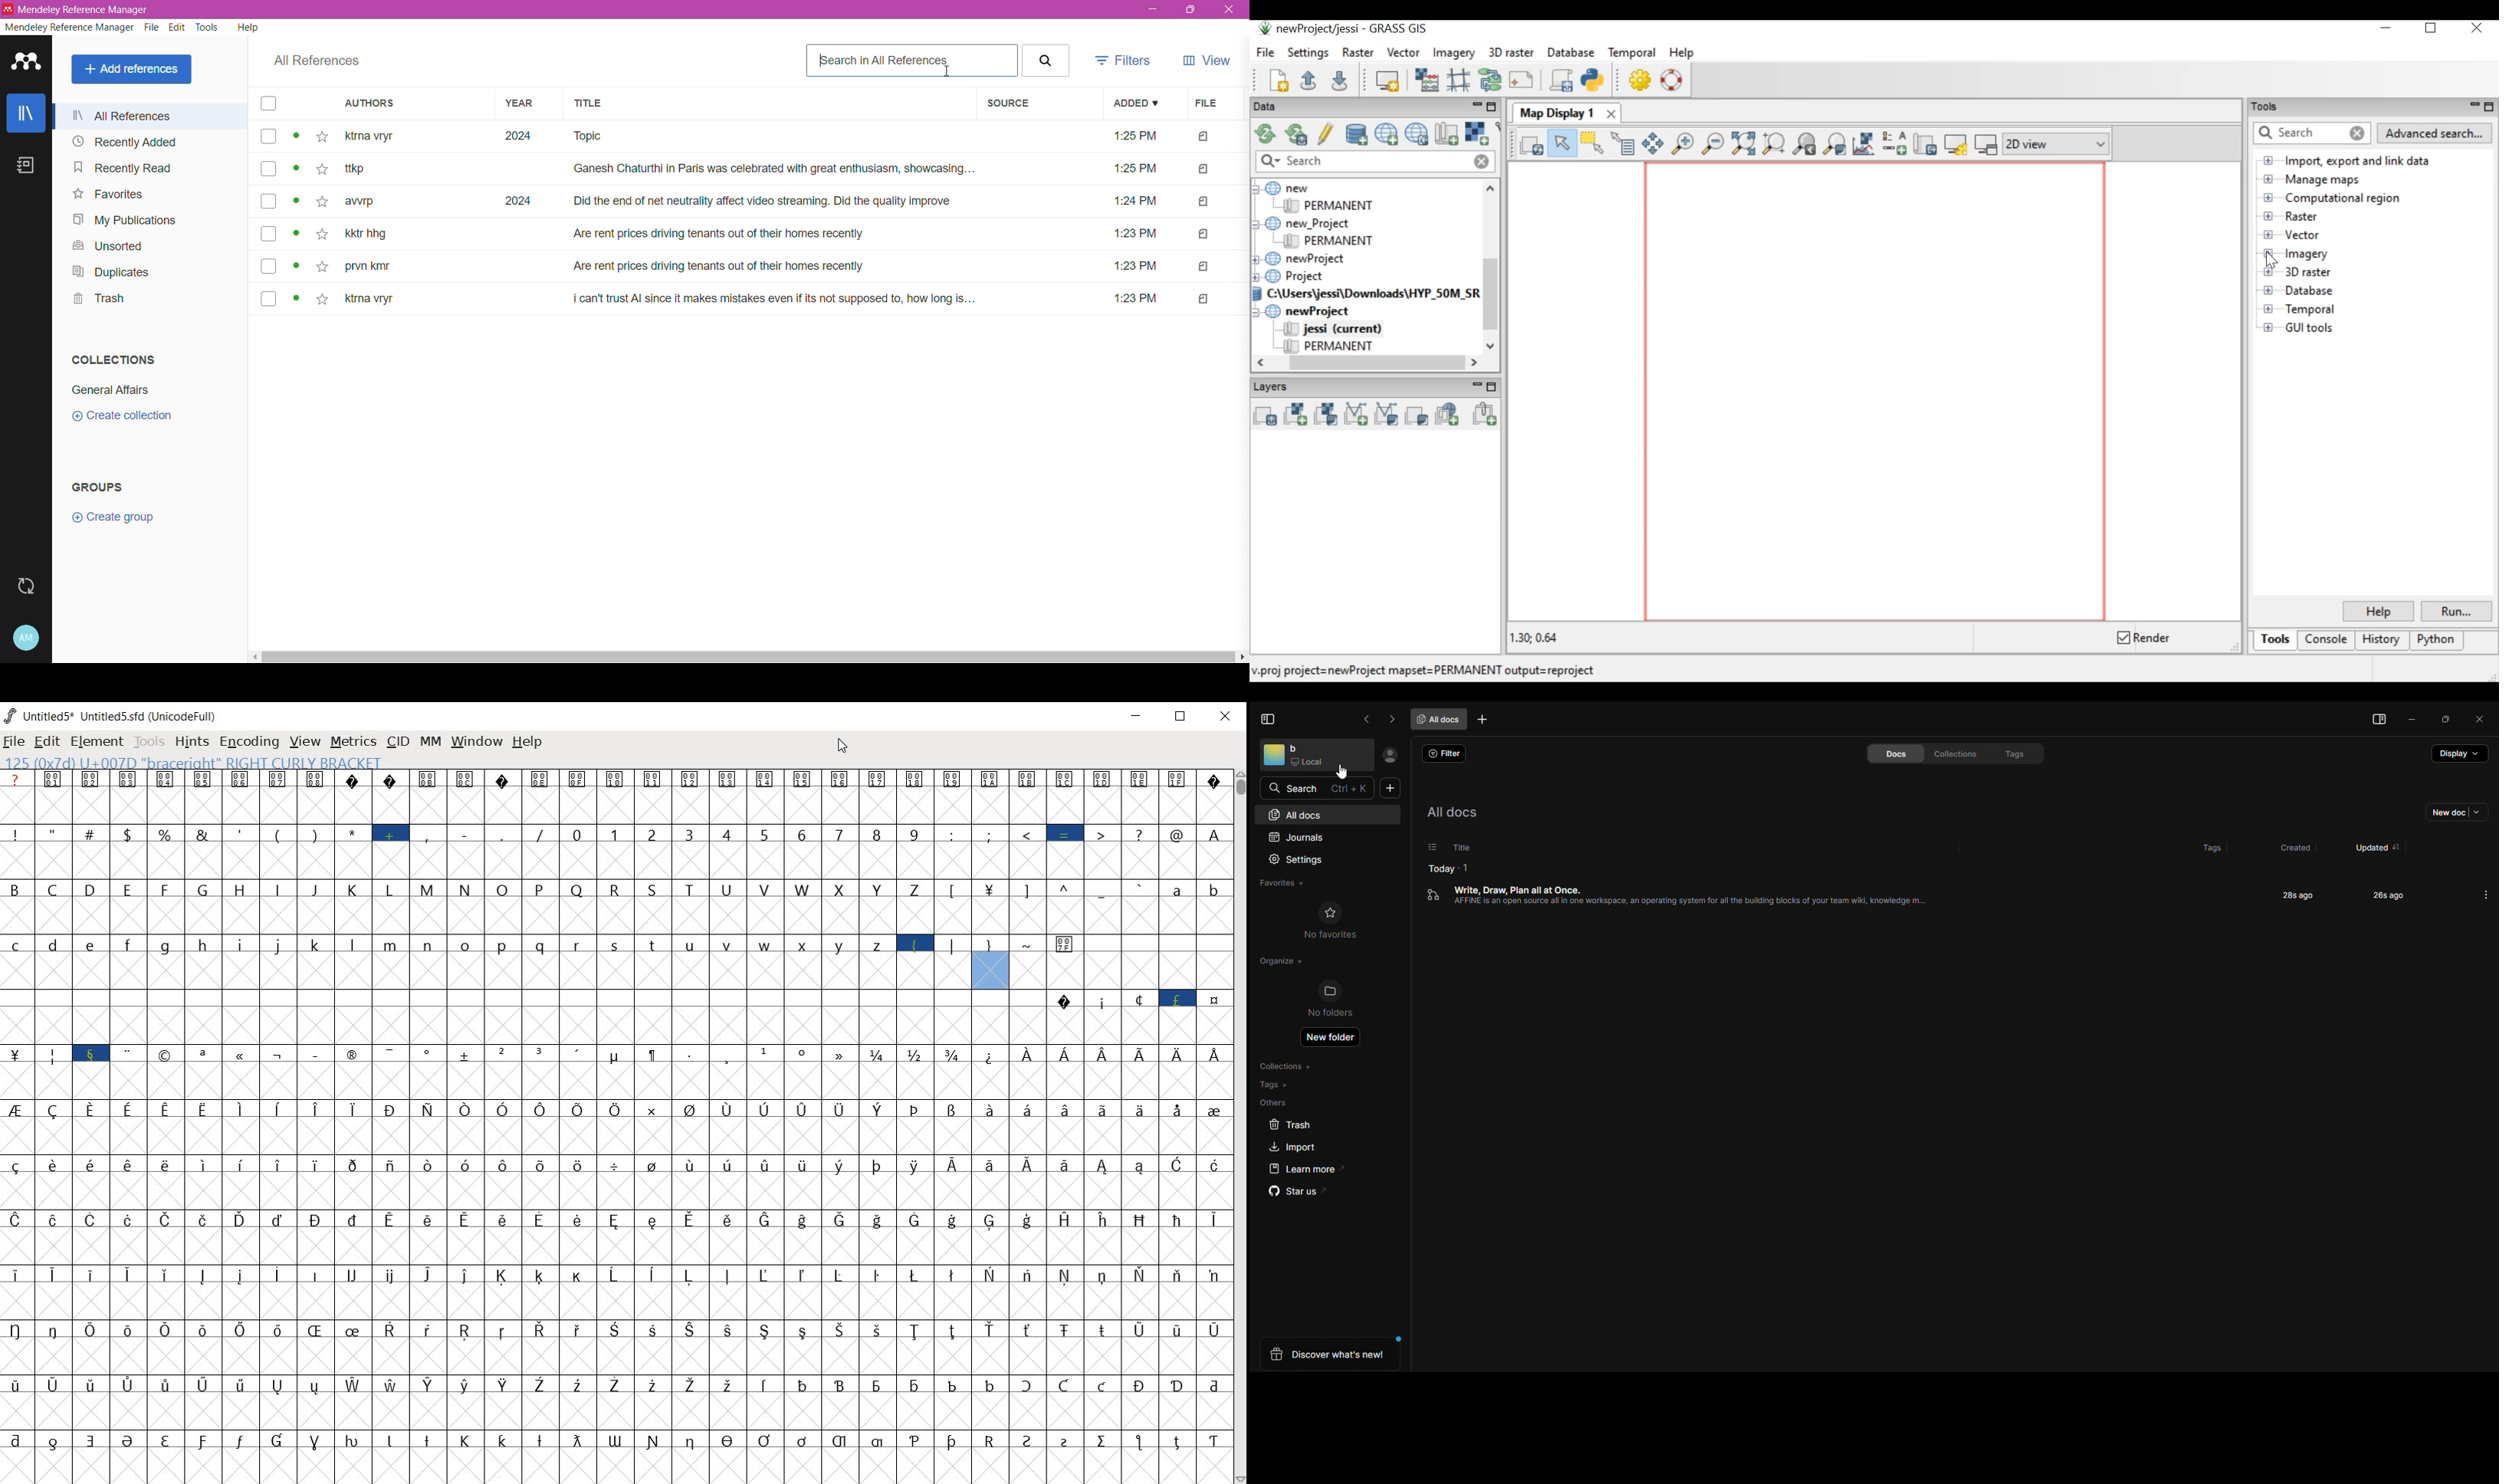  What do you see at coordinates (197, 762) in the screenshot?
I see `125 (0X7b) U+007D "braceright" RIGHT CURLY BRACKET` at bounding box center [197, 762].